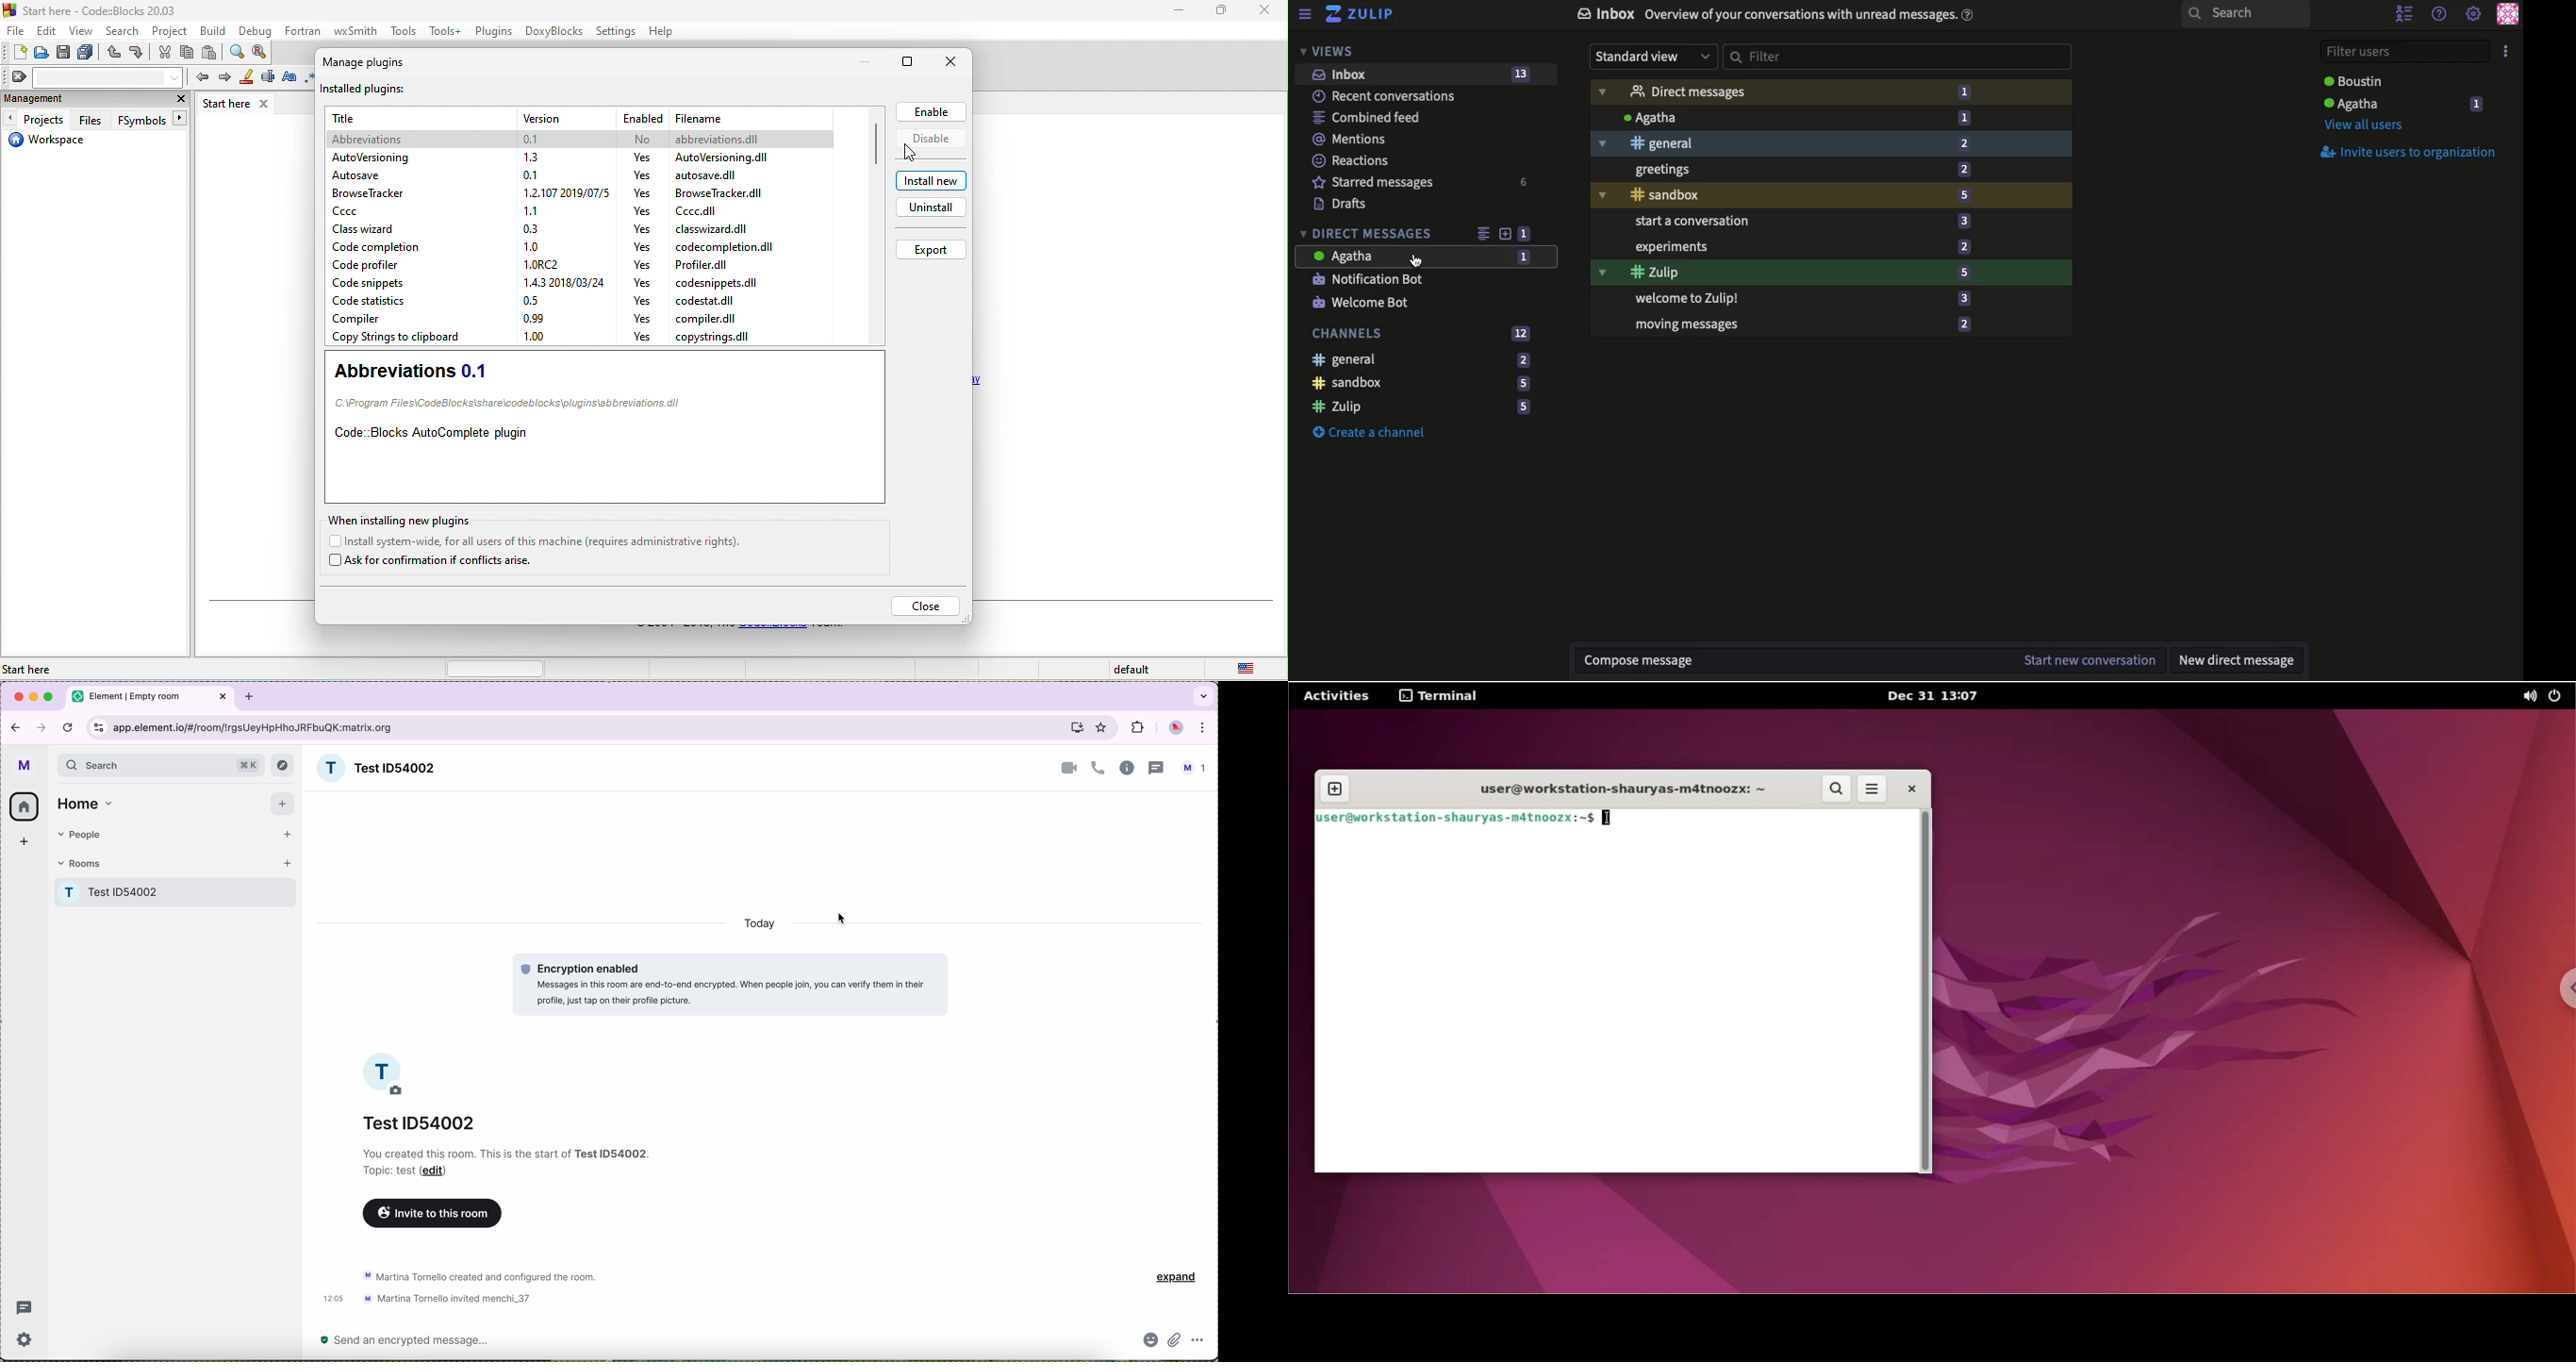  I want to click on room name, so click(374, 767).